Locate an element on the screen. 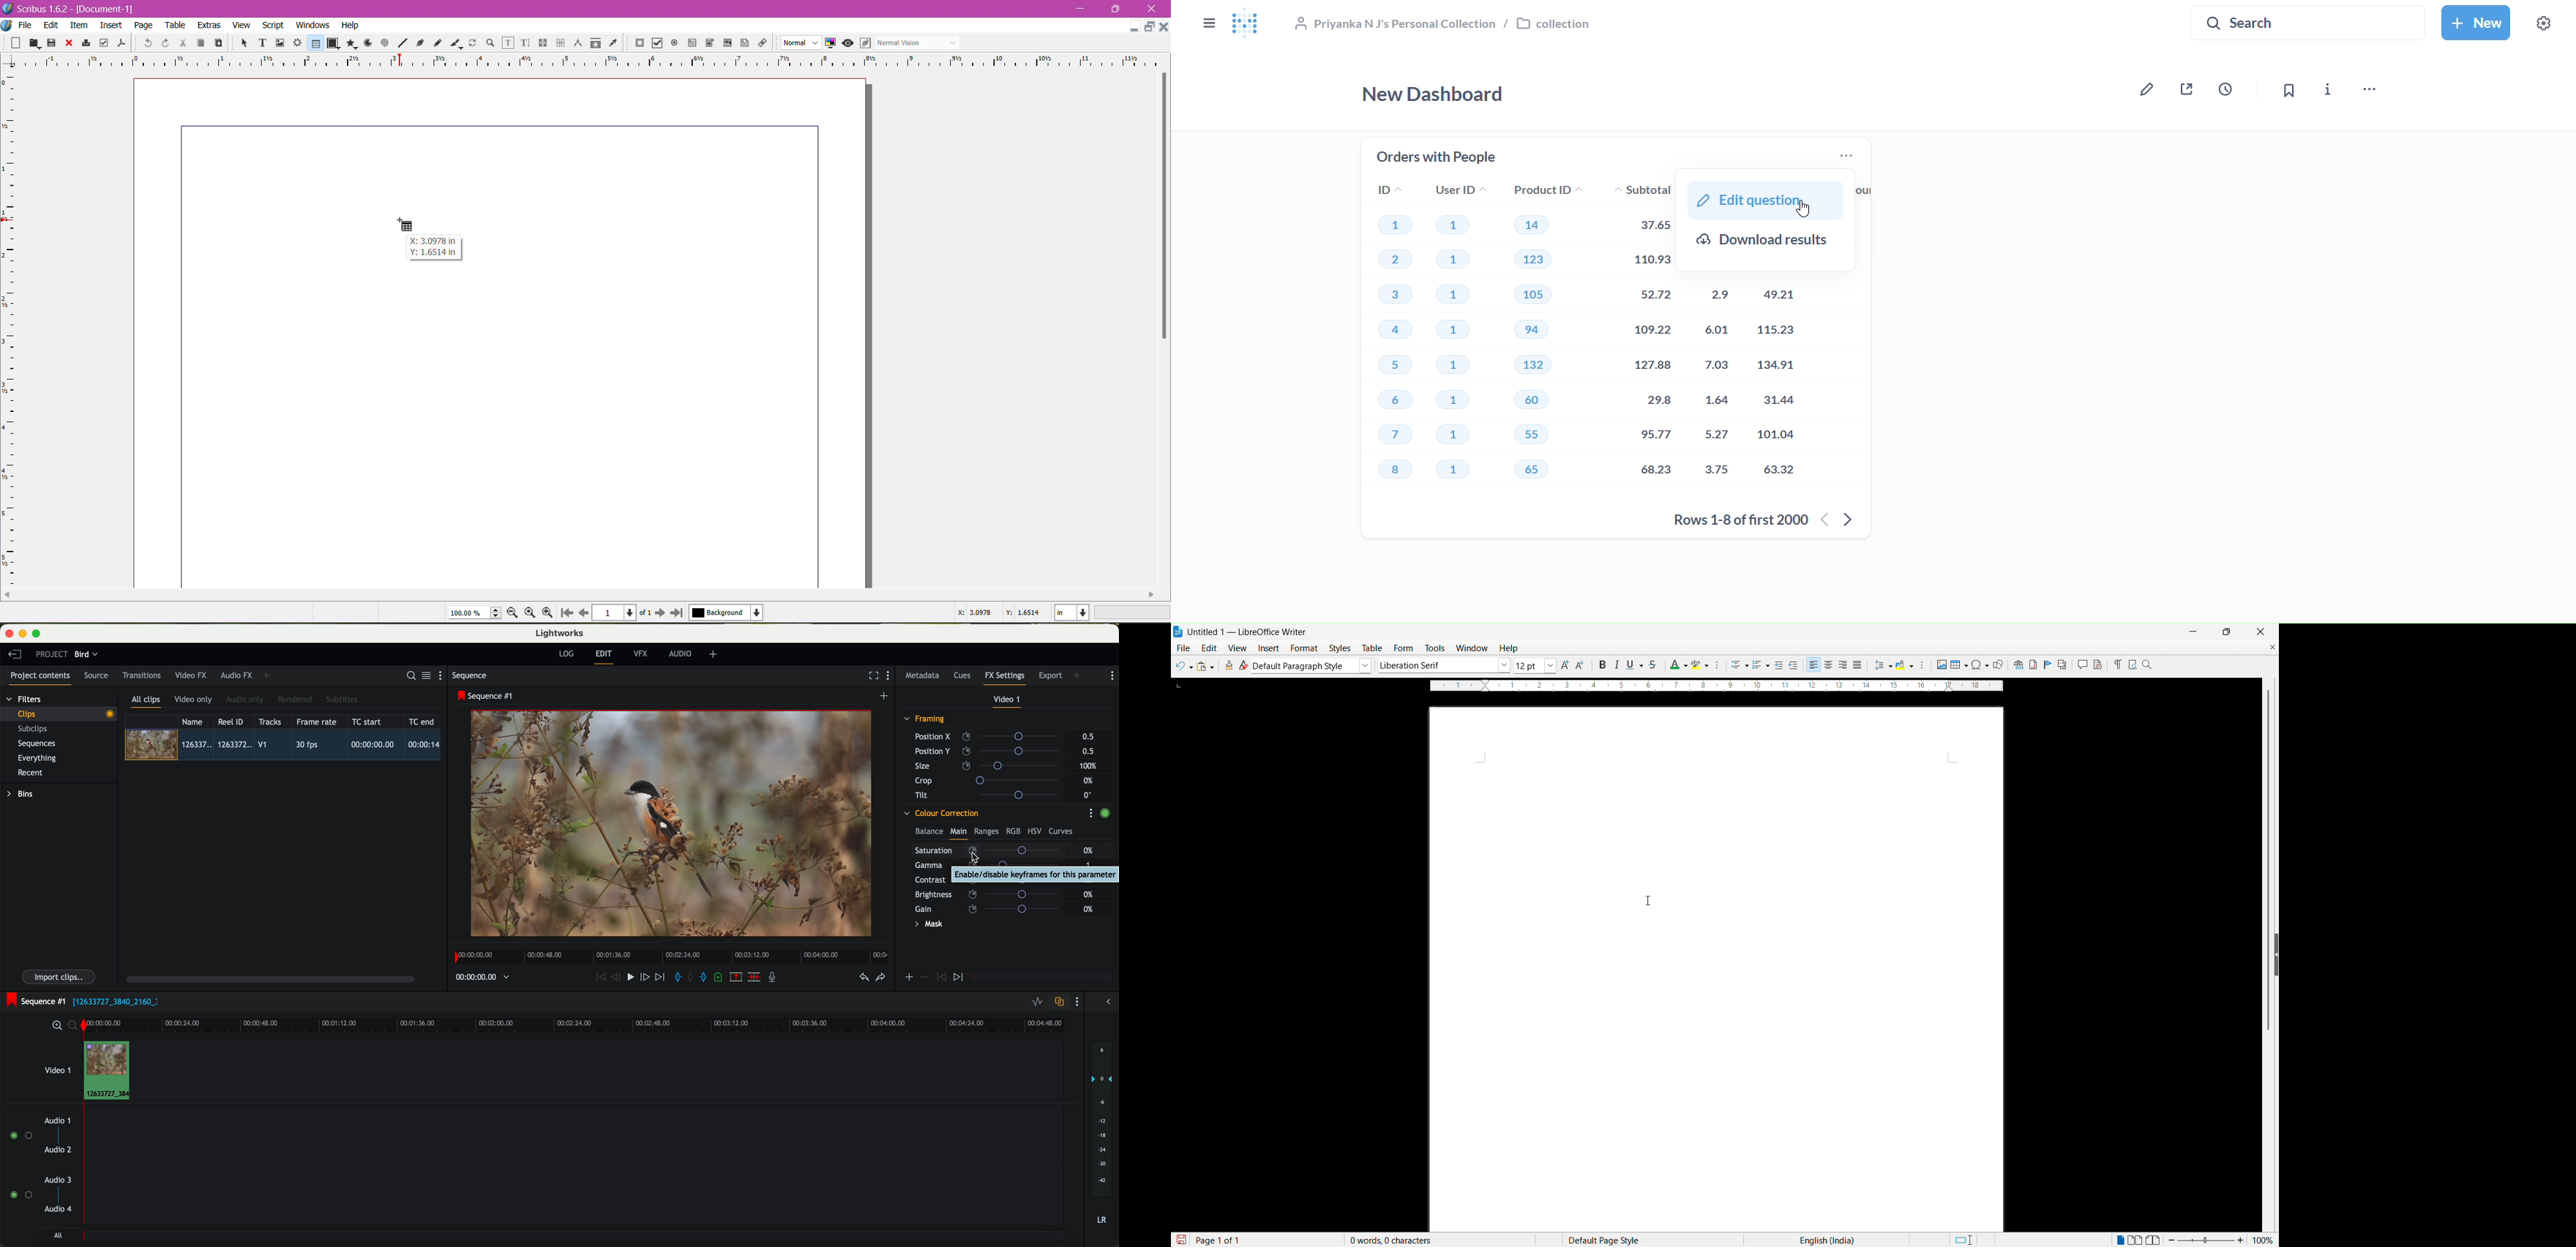 The height and width of the screenshot is (1260, 2576). video only is located at coordinates (193, 700).